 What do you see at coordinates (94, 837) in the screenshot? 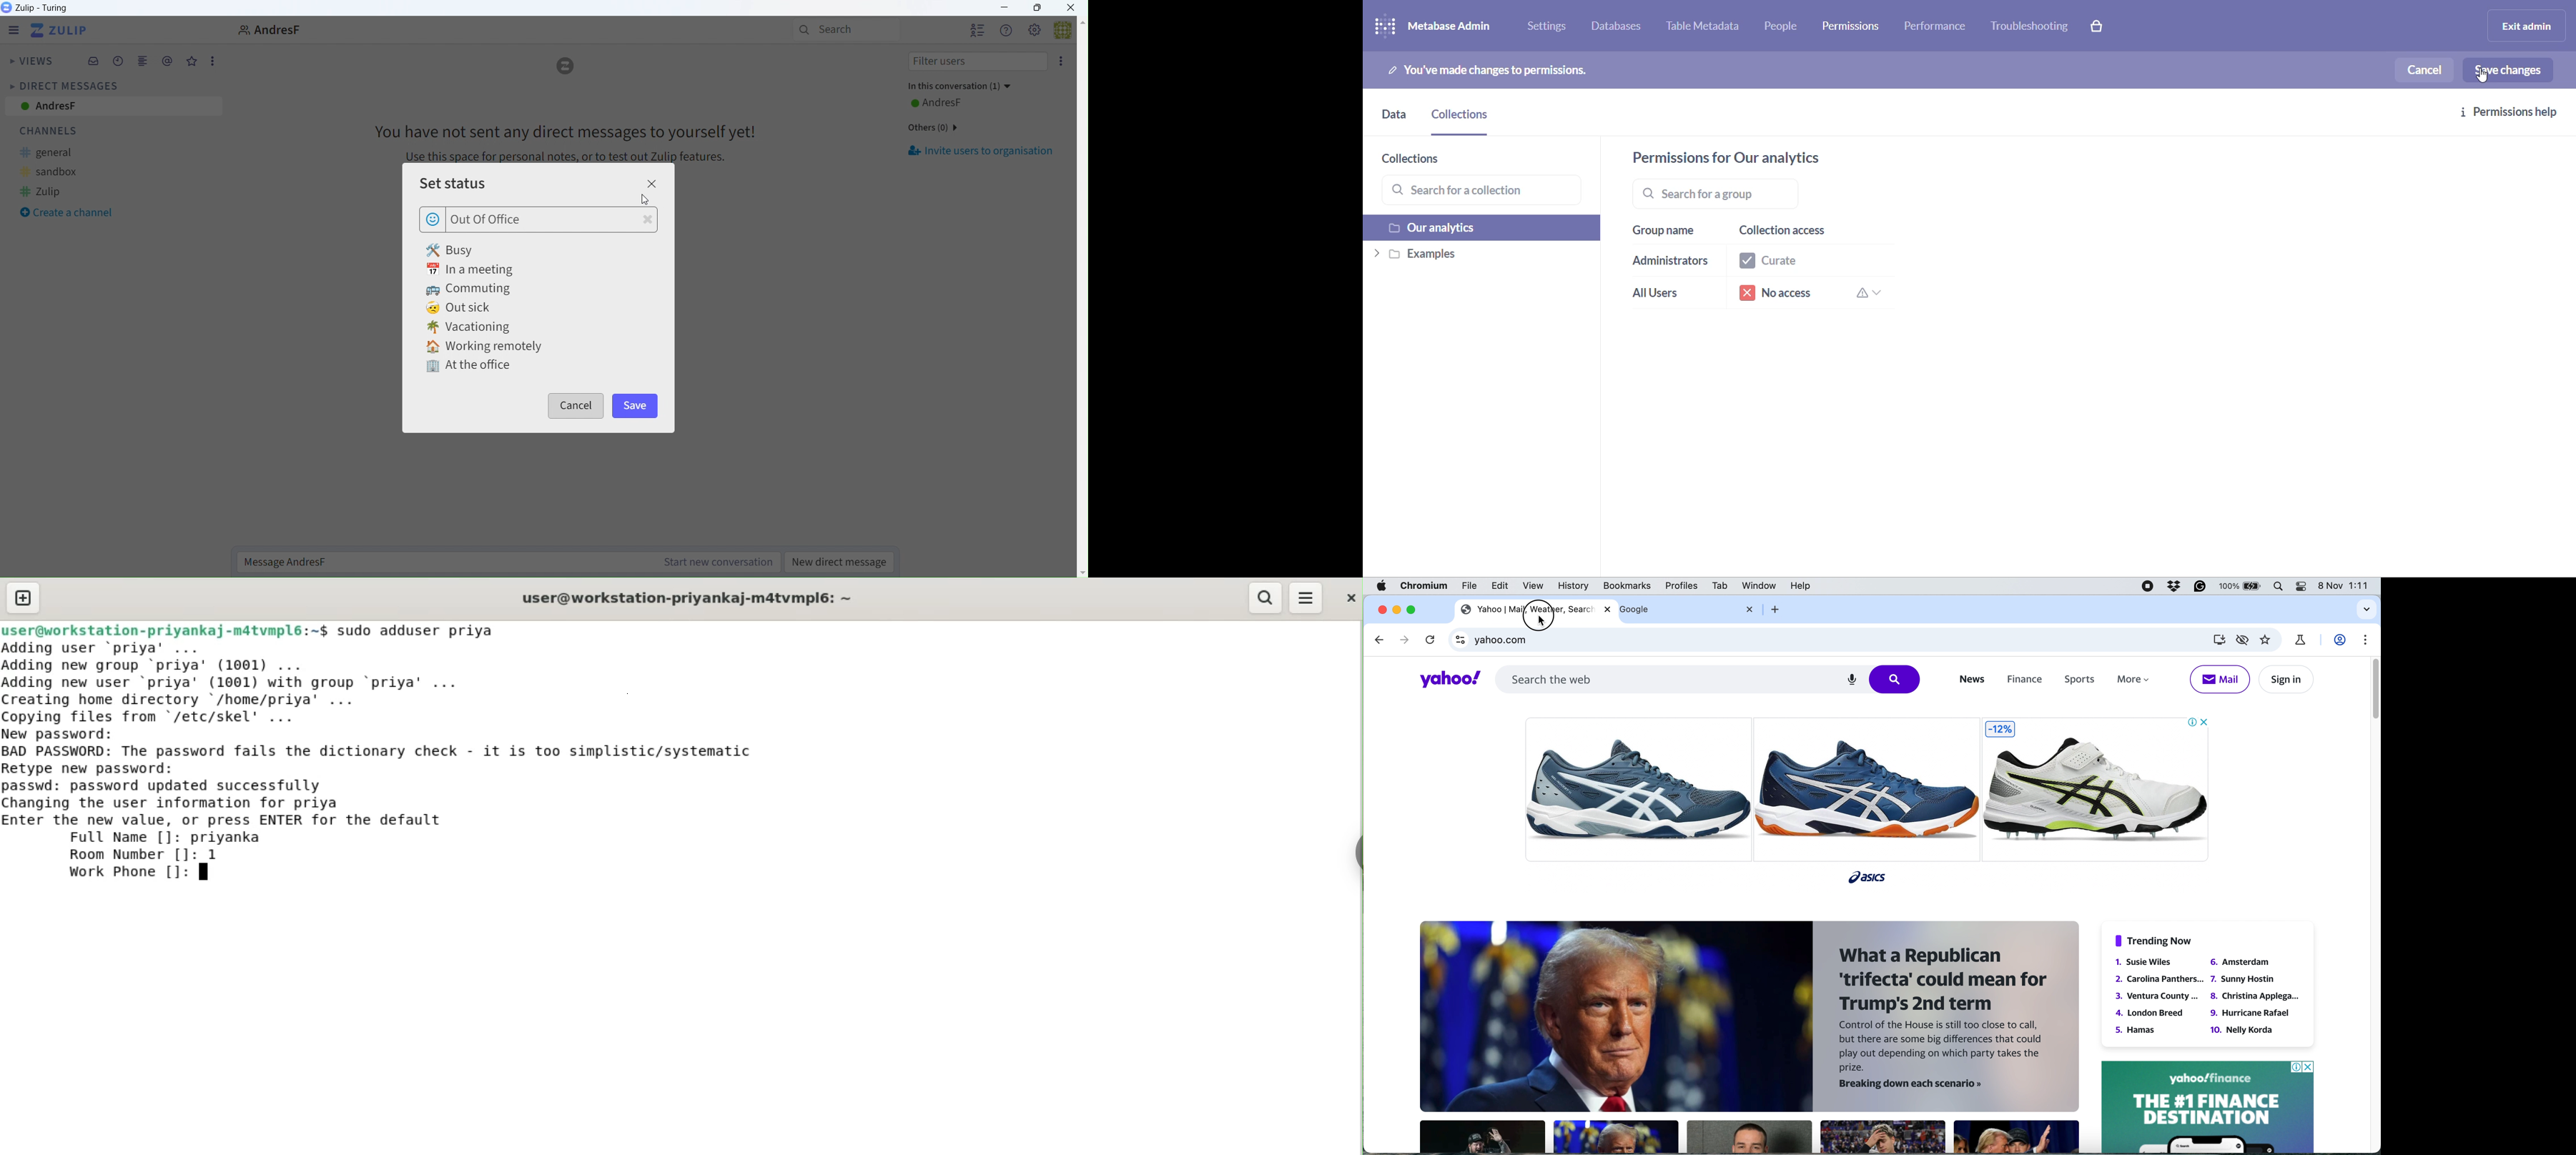
I see `full name [] :` at bounding box center [94, 837].